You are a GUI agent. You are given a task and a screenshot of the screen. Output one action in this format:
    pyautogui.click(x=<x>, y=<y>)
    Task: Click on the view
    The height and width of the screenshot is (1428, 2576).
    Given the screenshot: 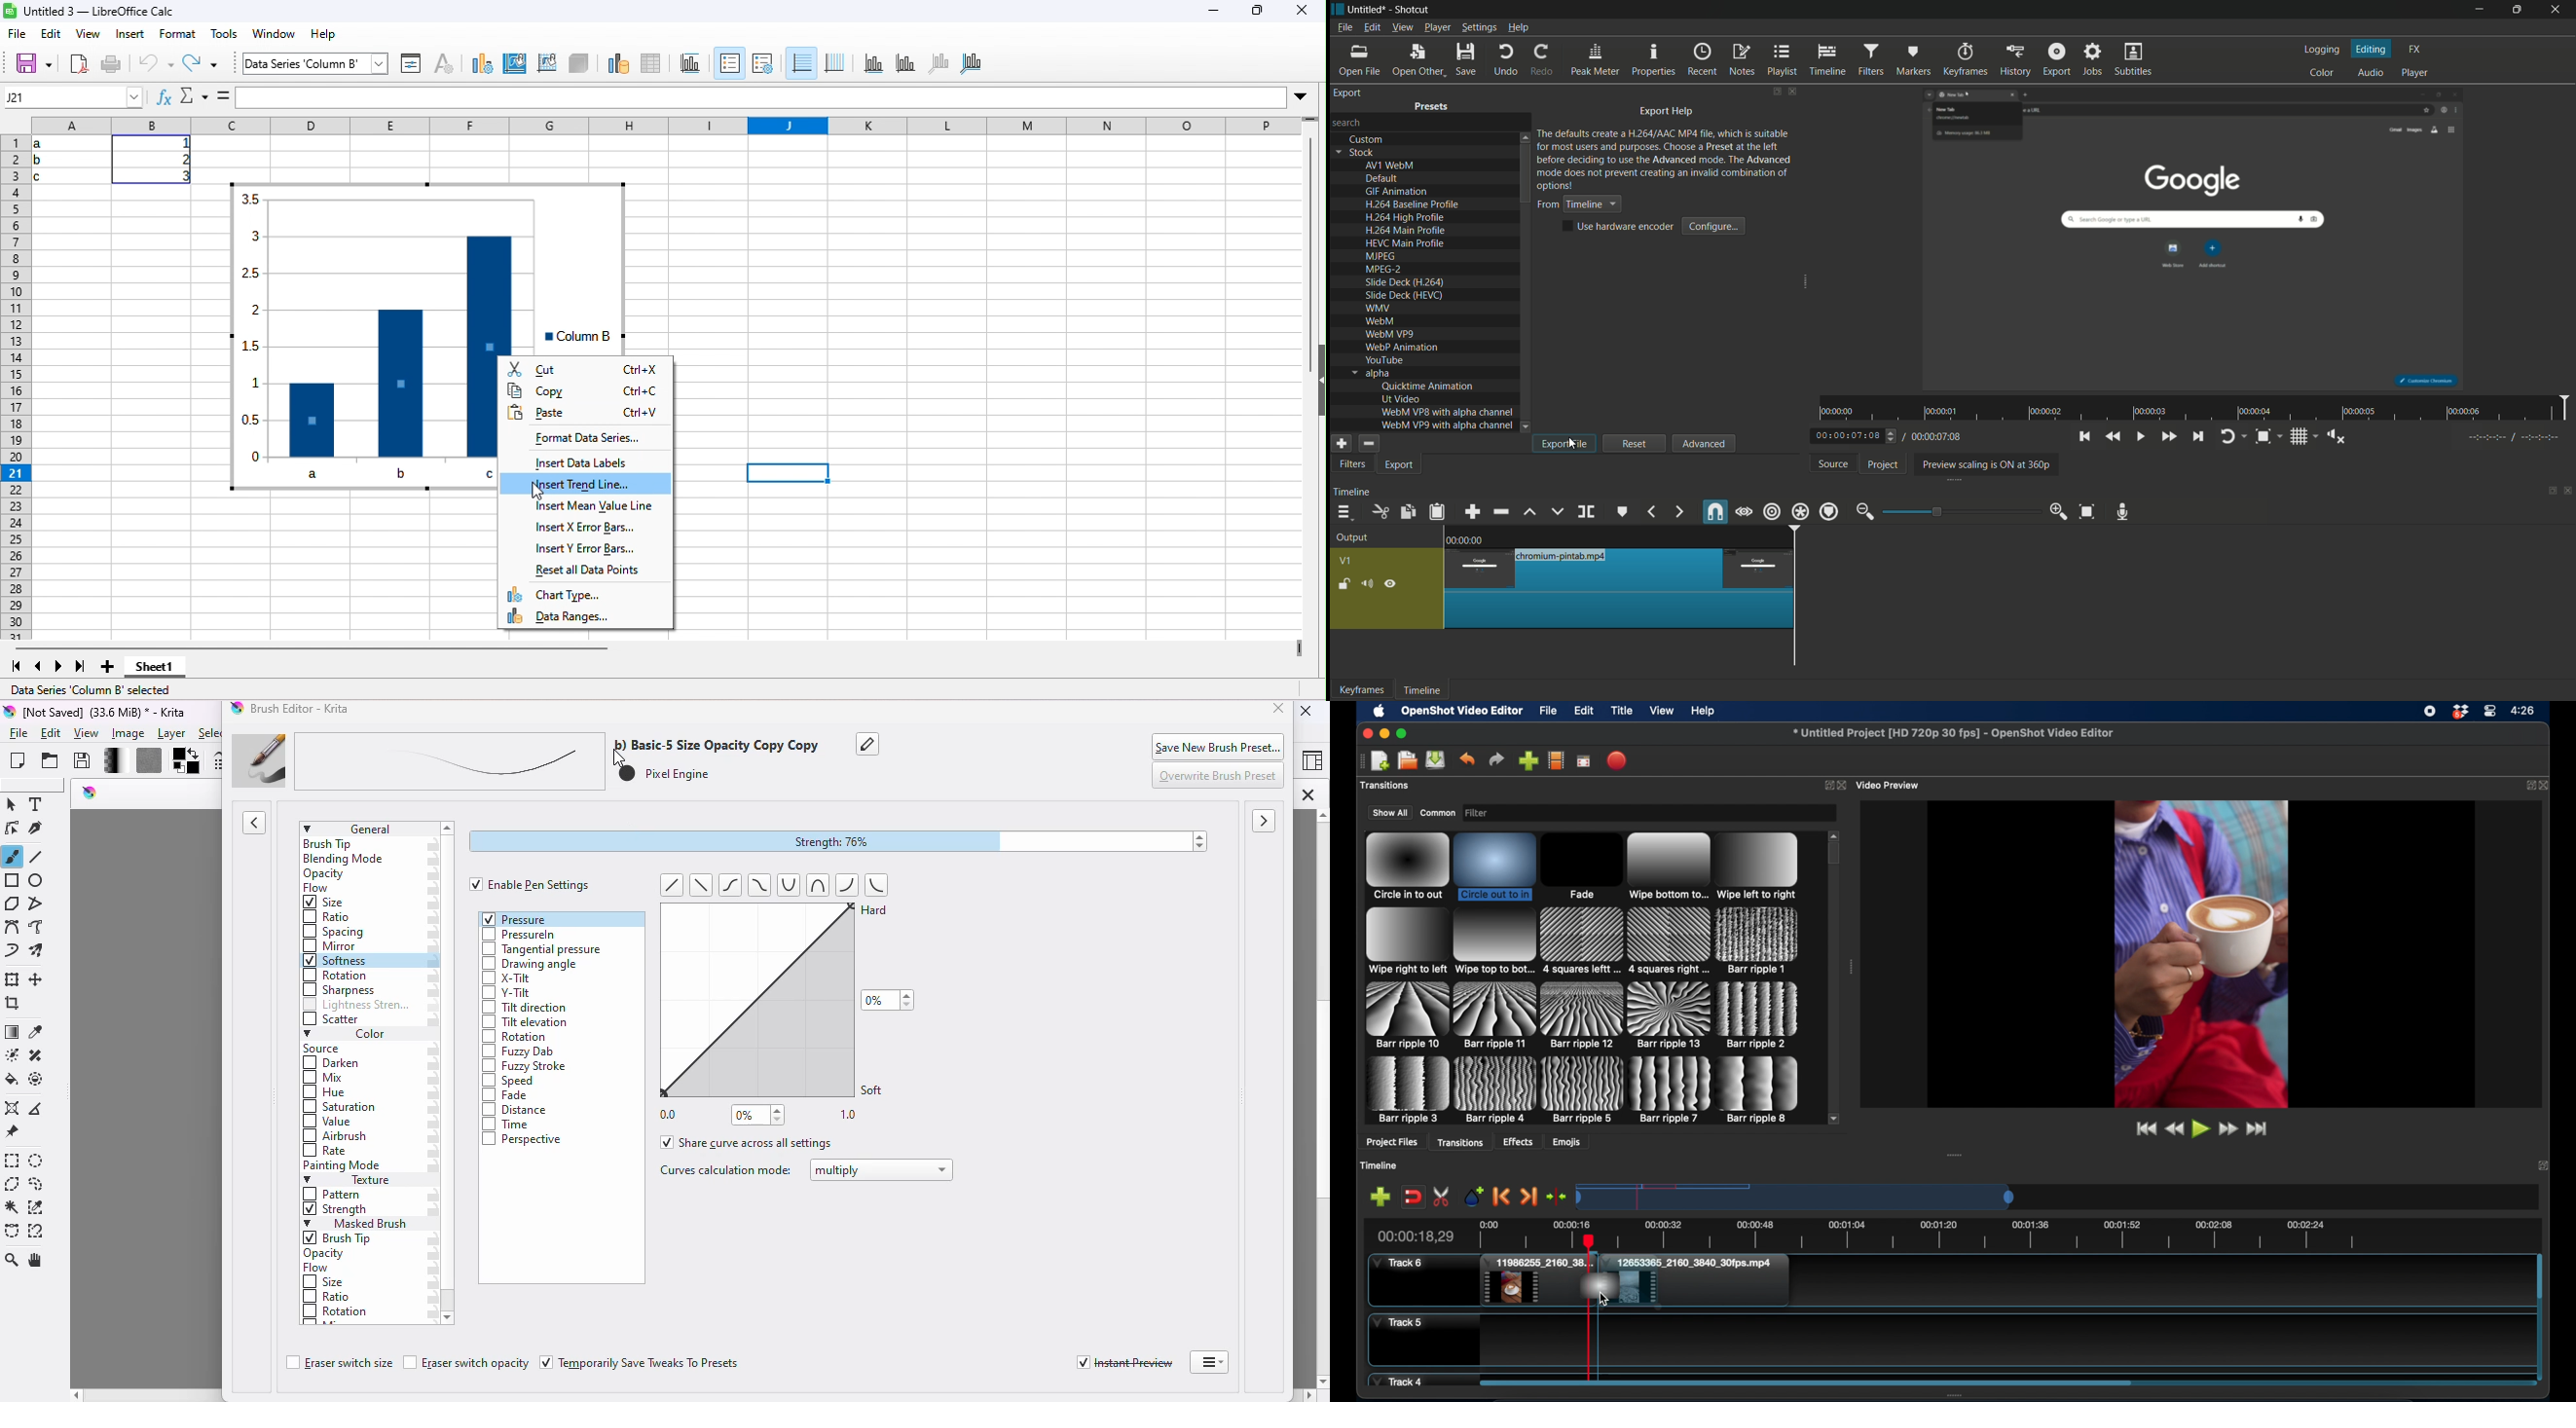 What is the action you would take?
    pyautogui.click(x=88, y=734)
    